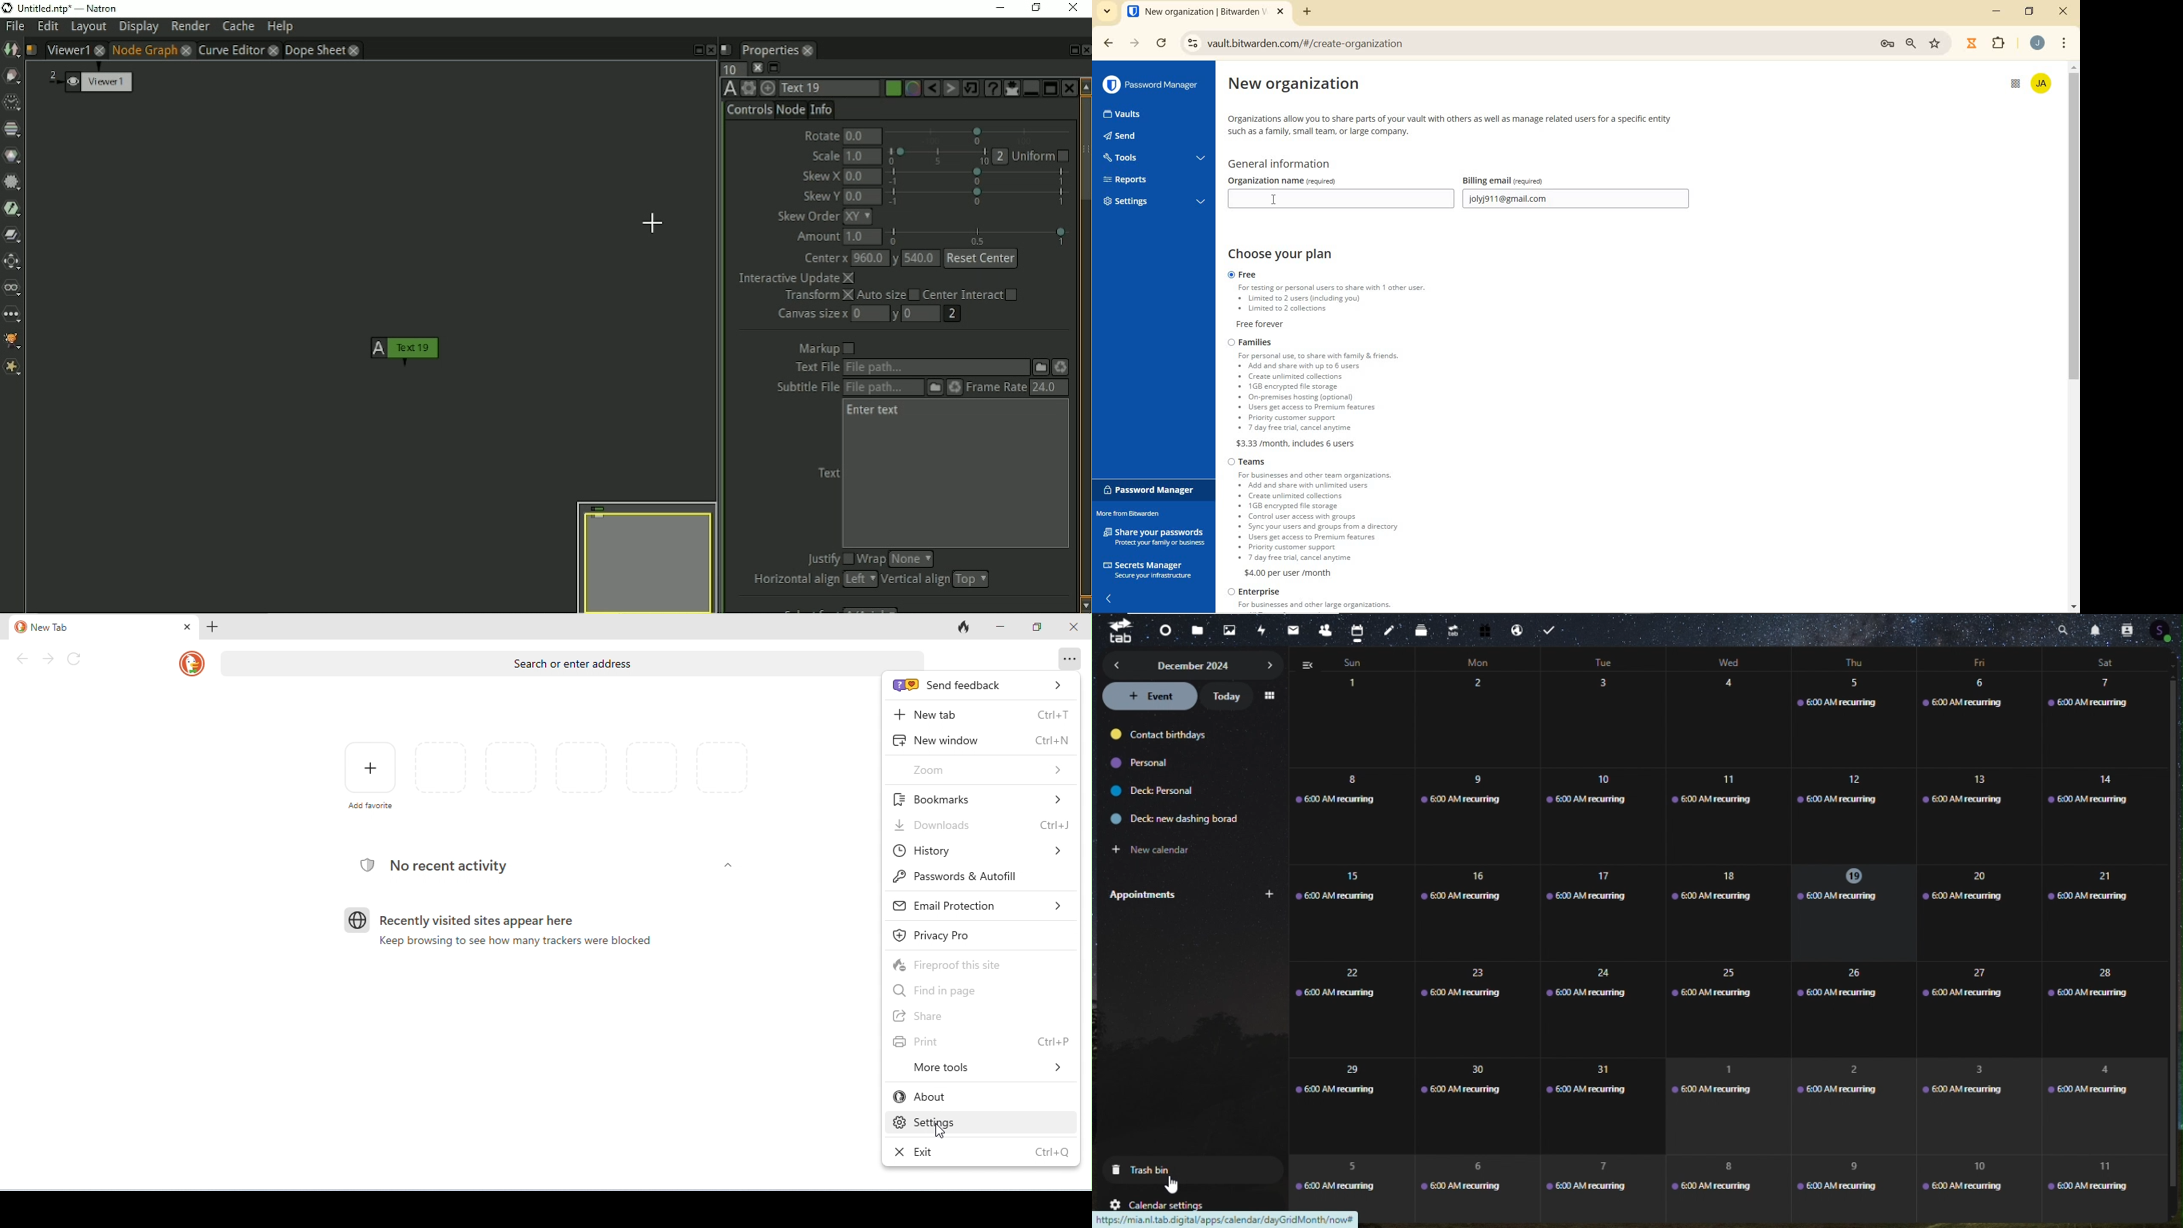  What do you see at coordinates (1837, 1005) in the screenshot?
I see `26` at bounding box center [1837, 1005].